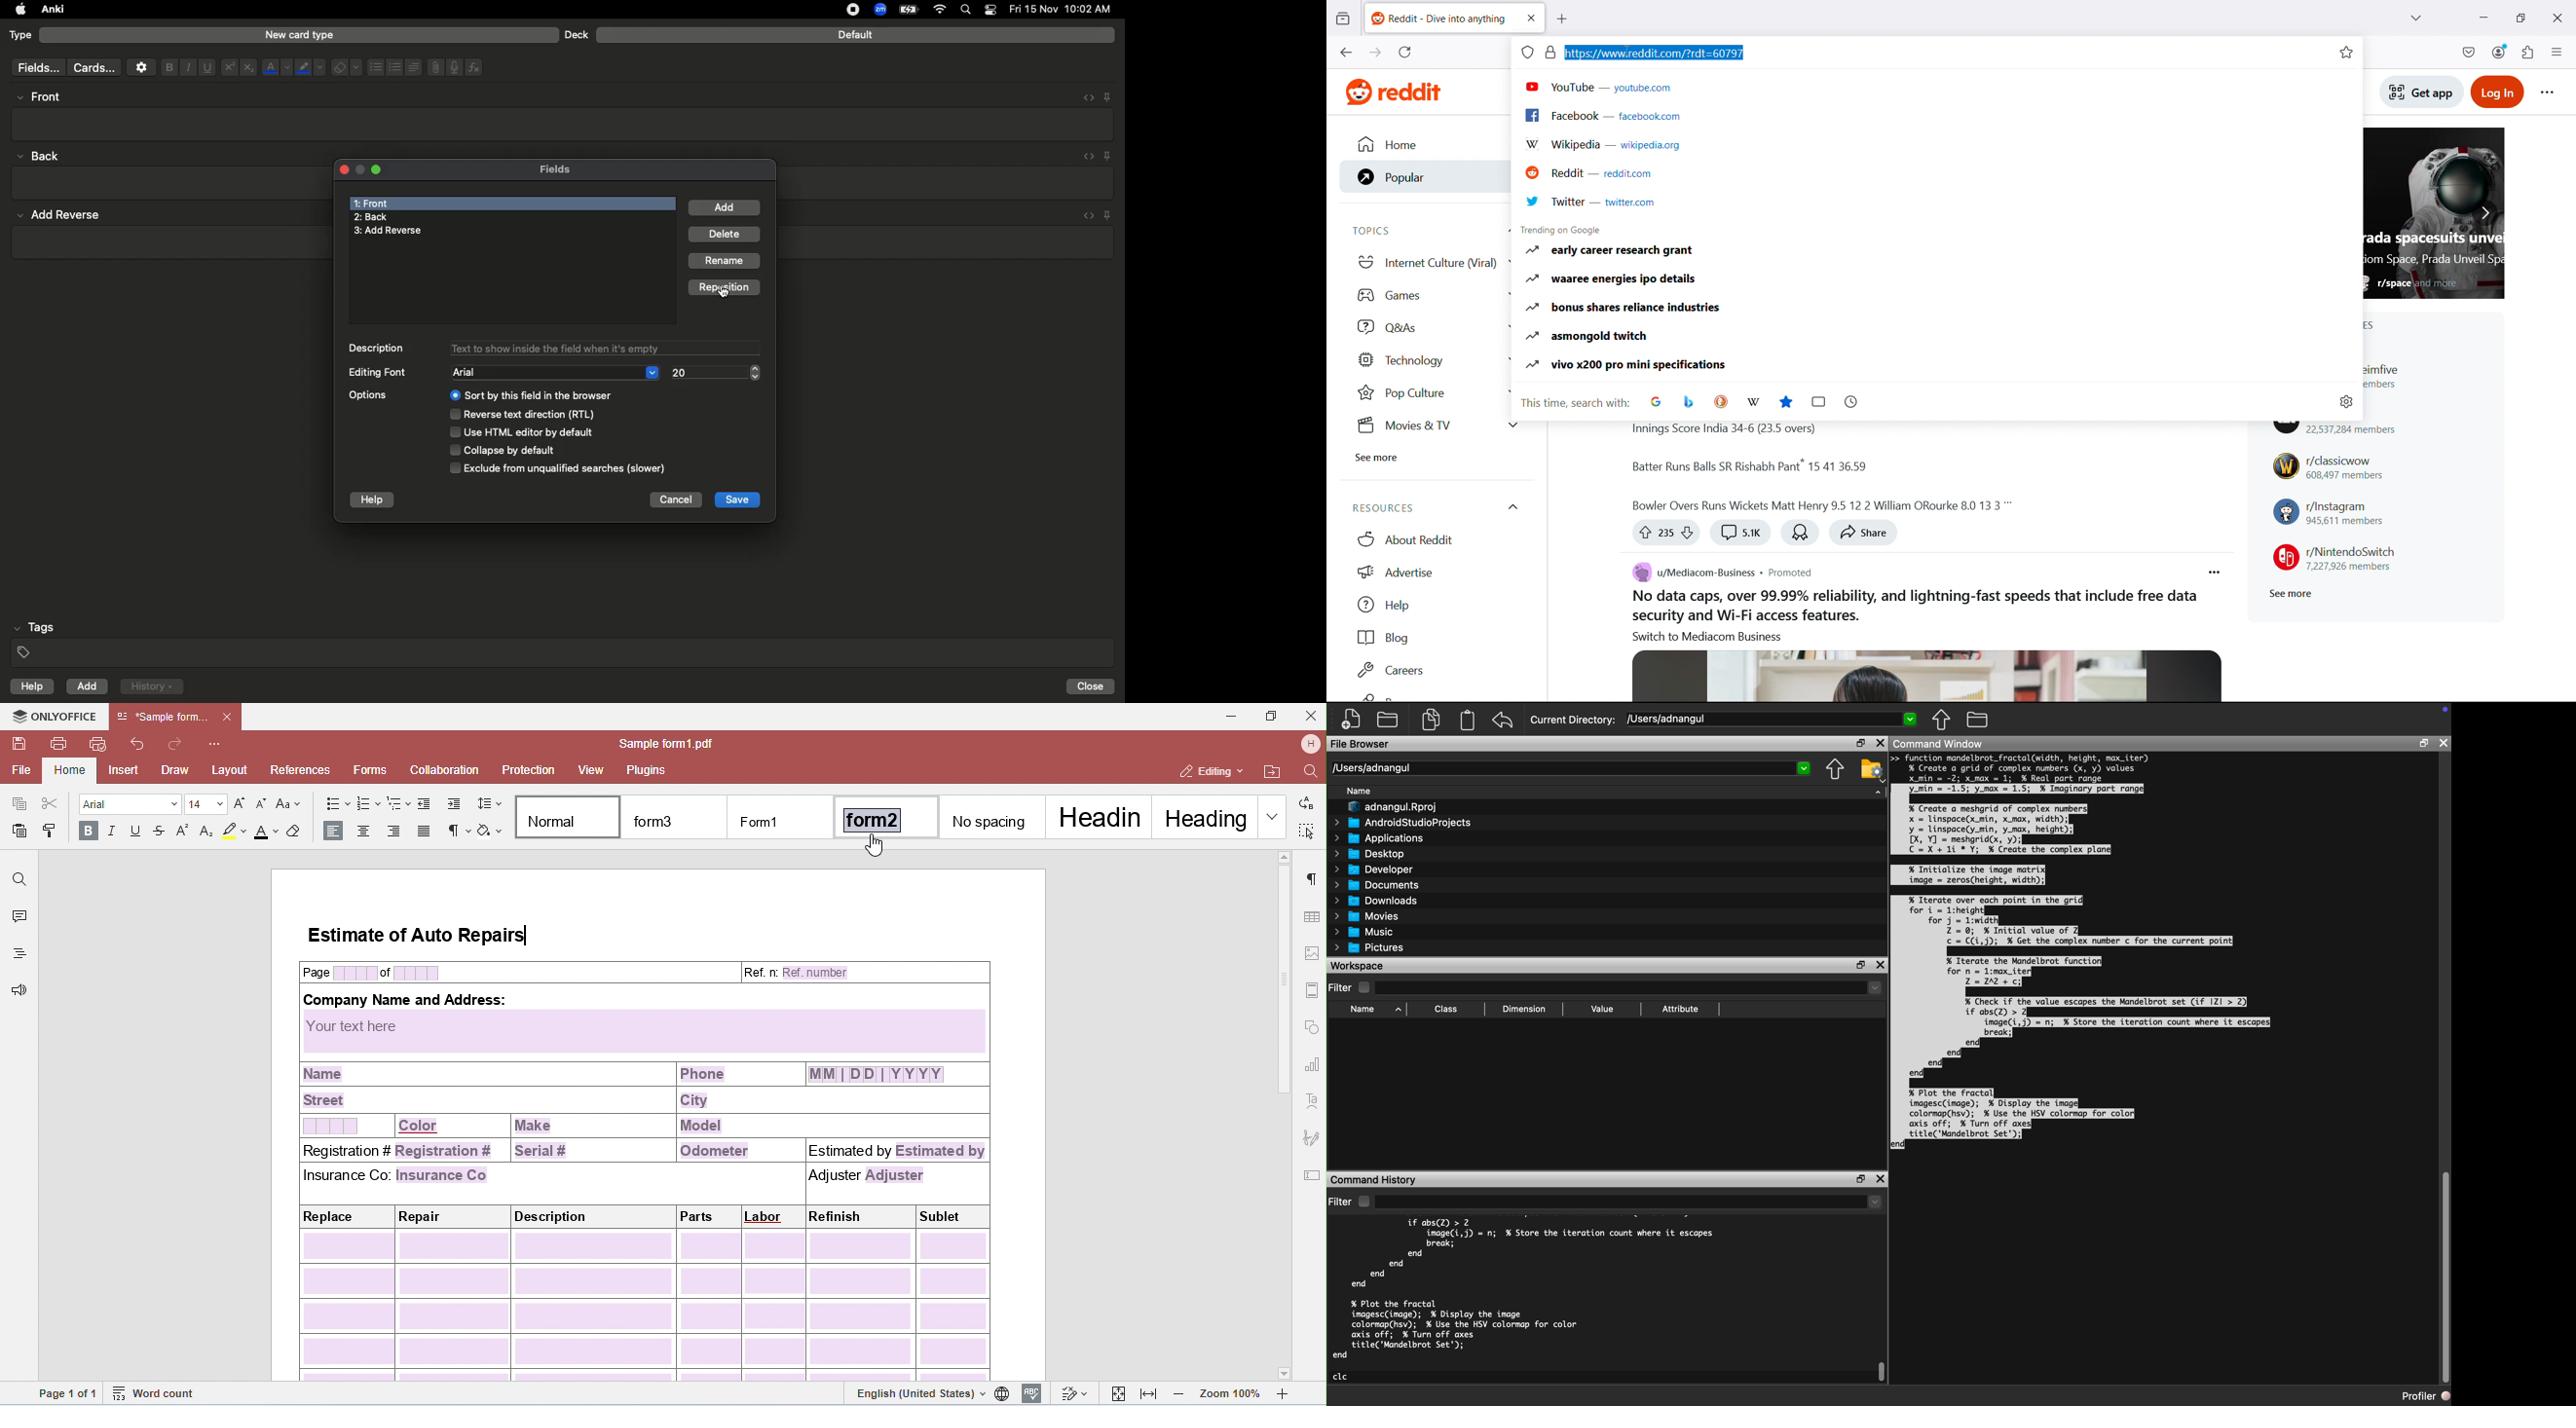 The image size is (2576, 1428). What do you see at coordinates (1938, 86) in the screenshot?
I see `Youtube.com` at bounding box center [1938, 86].